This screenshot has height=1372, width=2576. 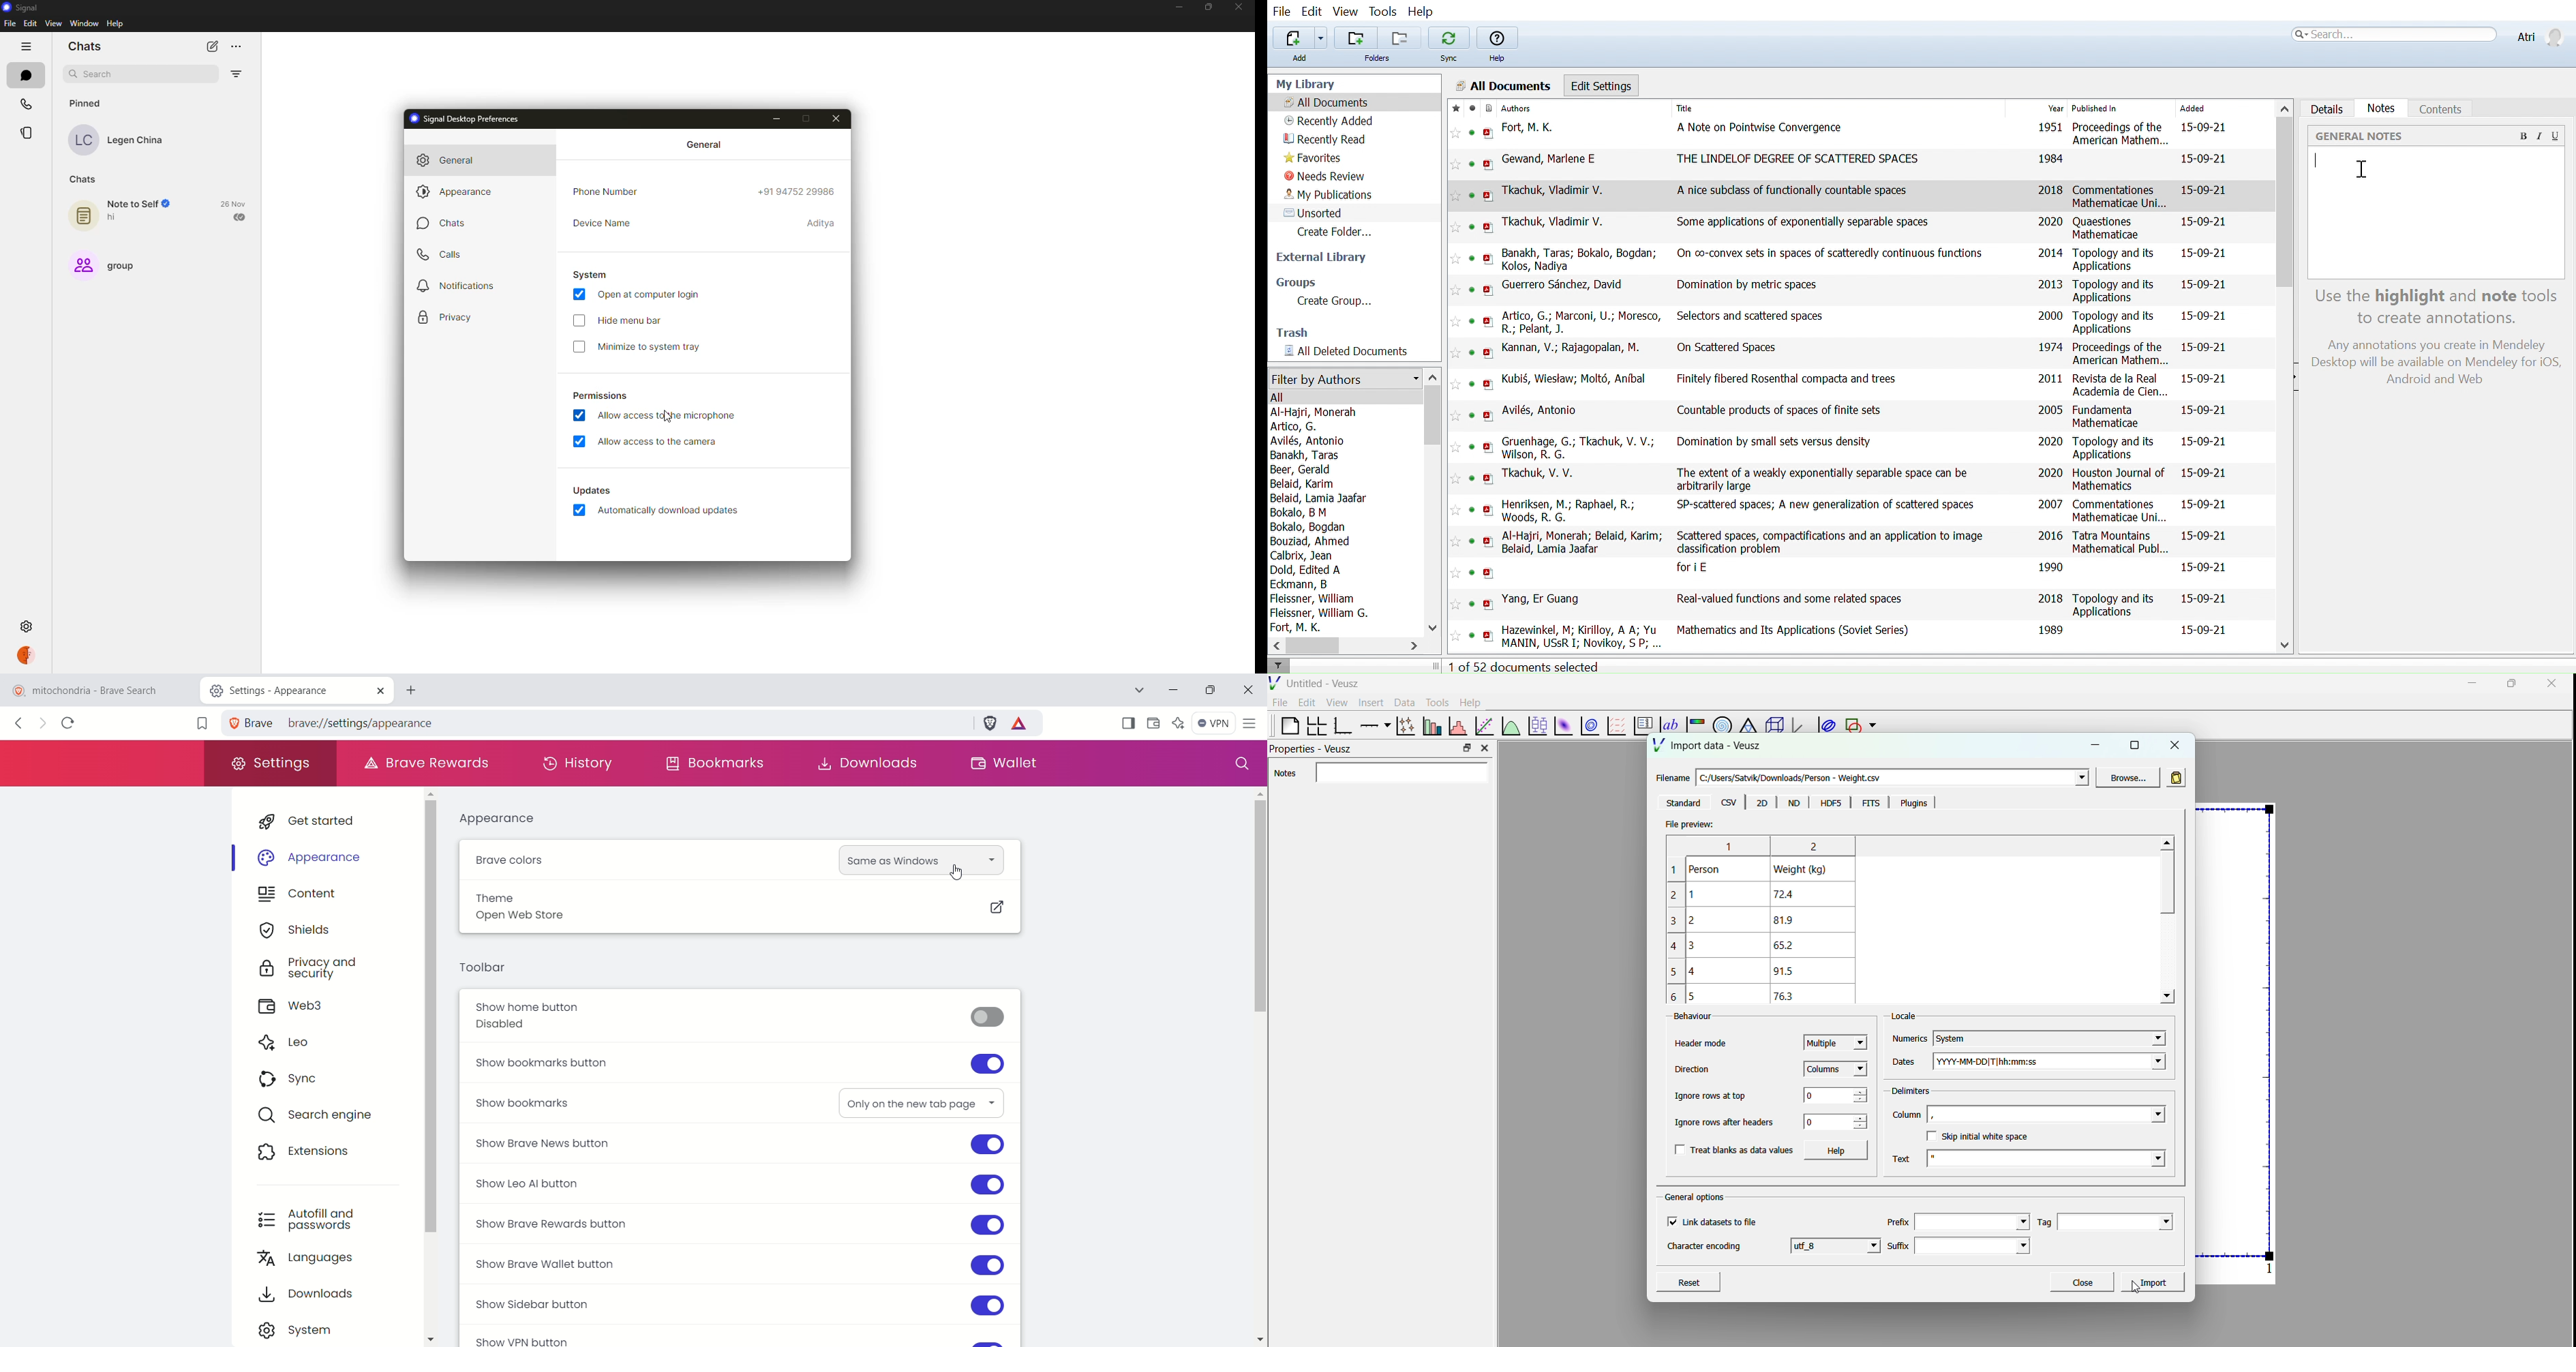 What do you see at coordinates (1790, 599) in the screenshot?
I see `Real-valued functions and some related spaces` at bounding box center [1790, 599].